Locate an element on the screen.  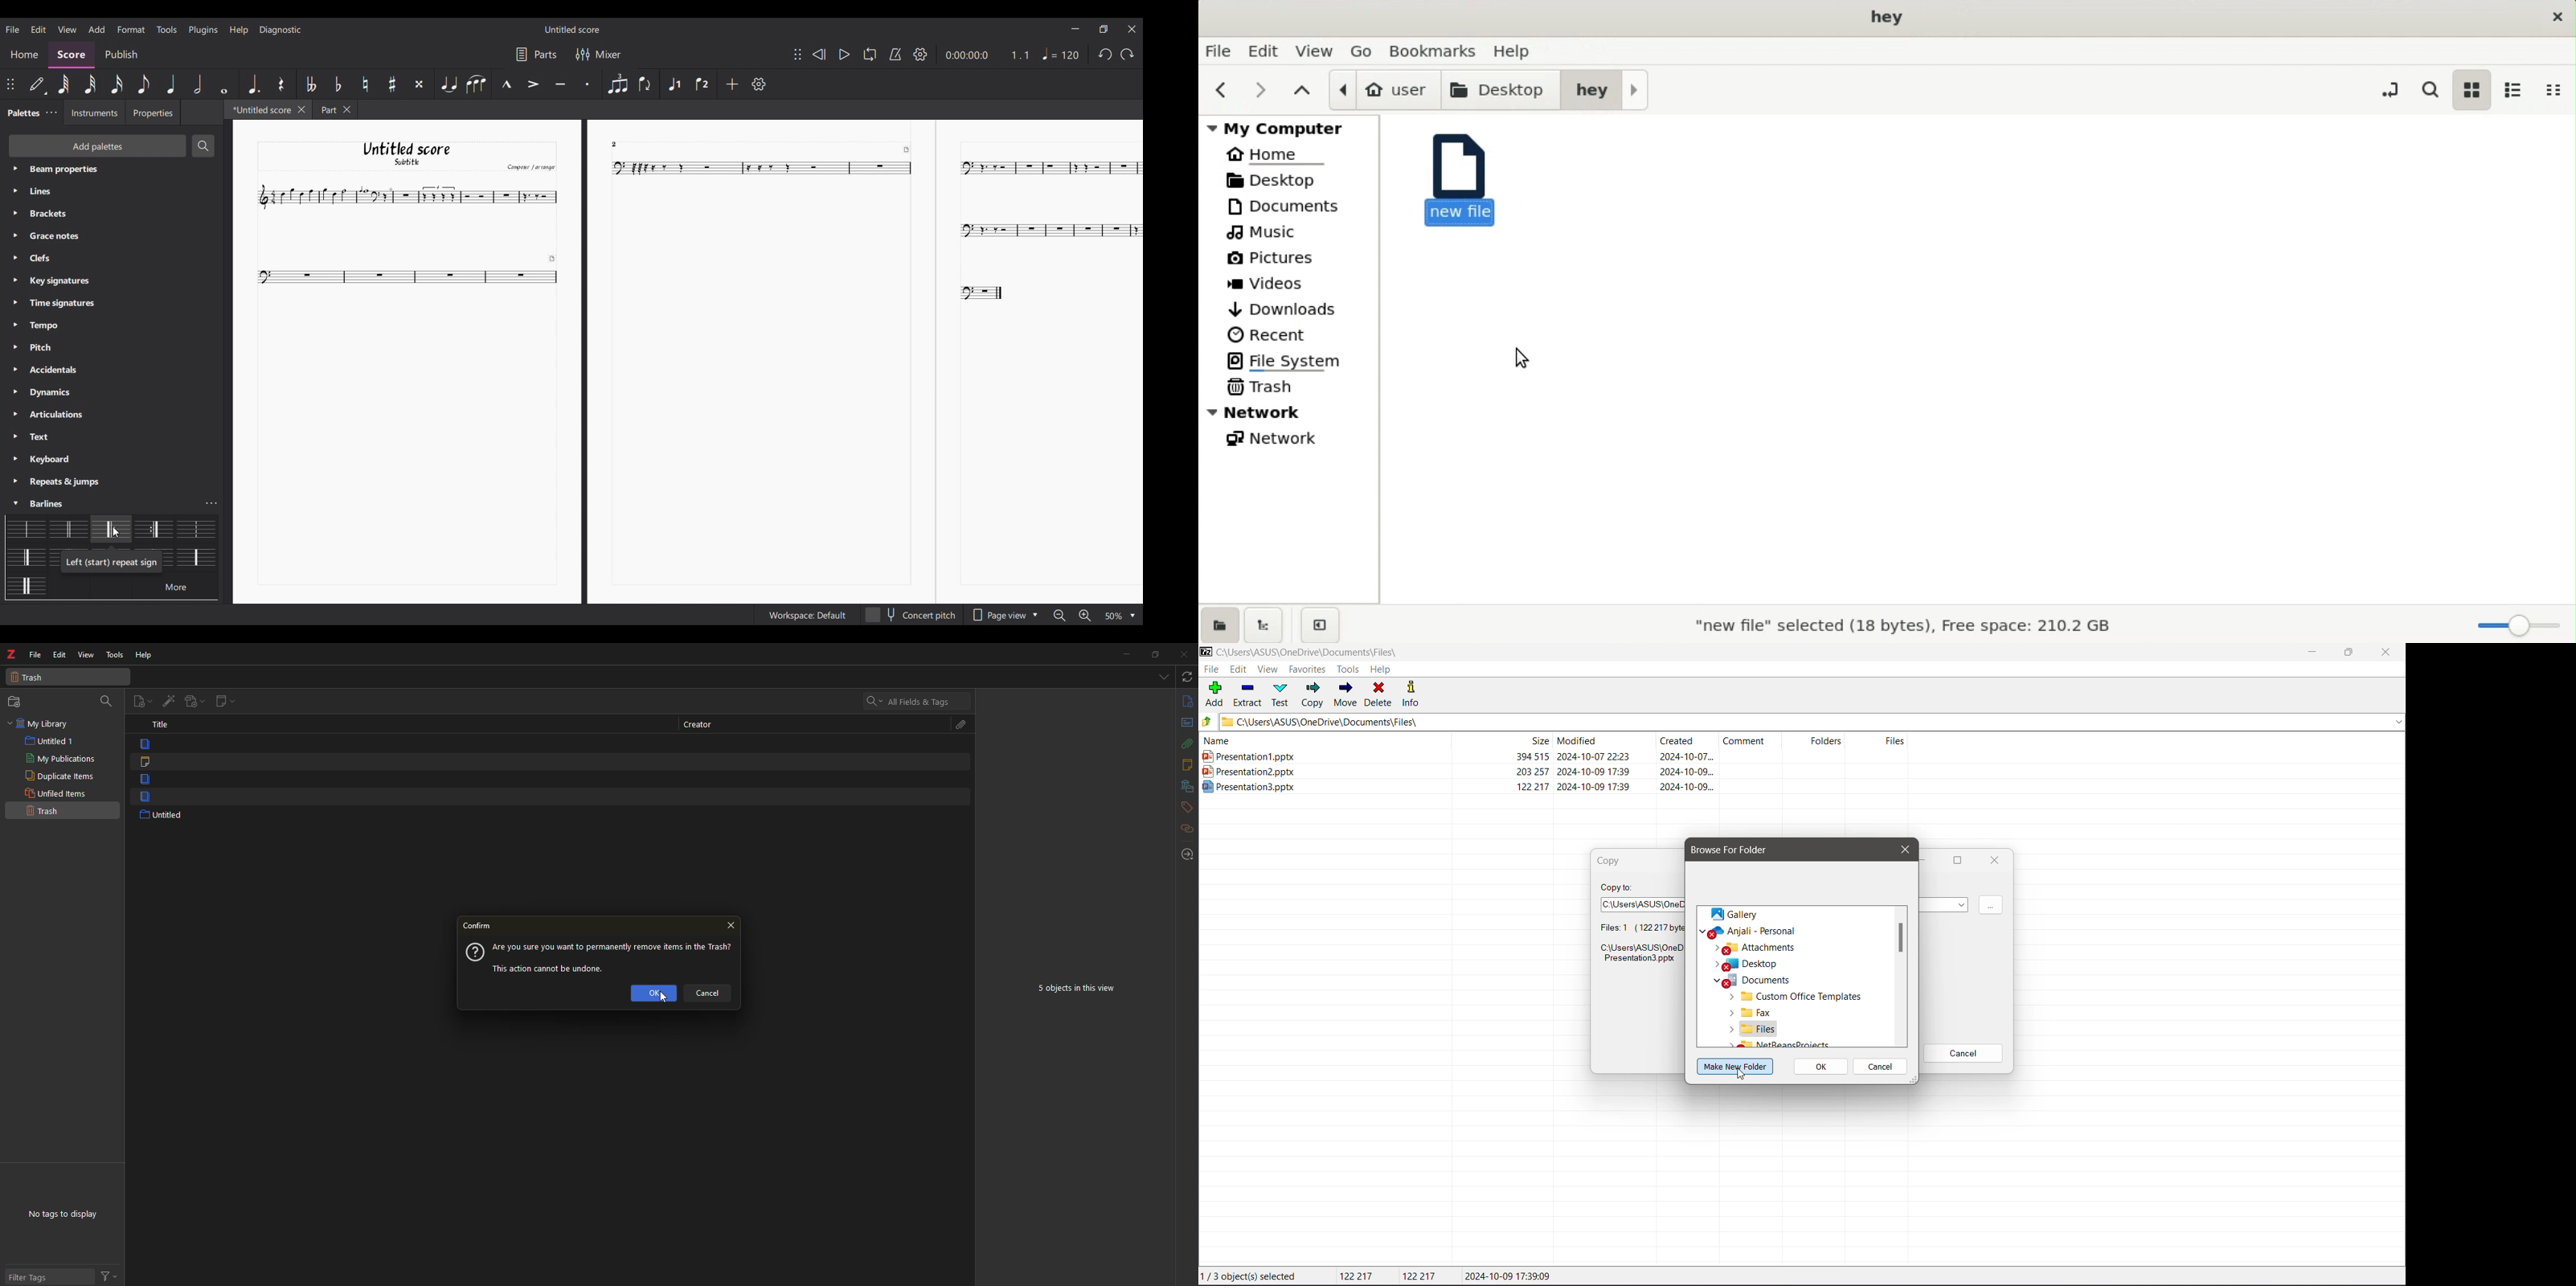
tags is located at coordinates (1186, 807).